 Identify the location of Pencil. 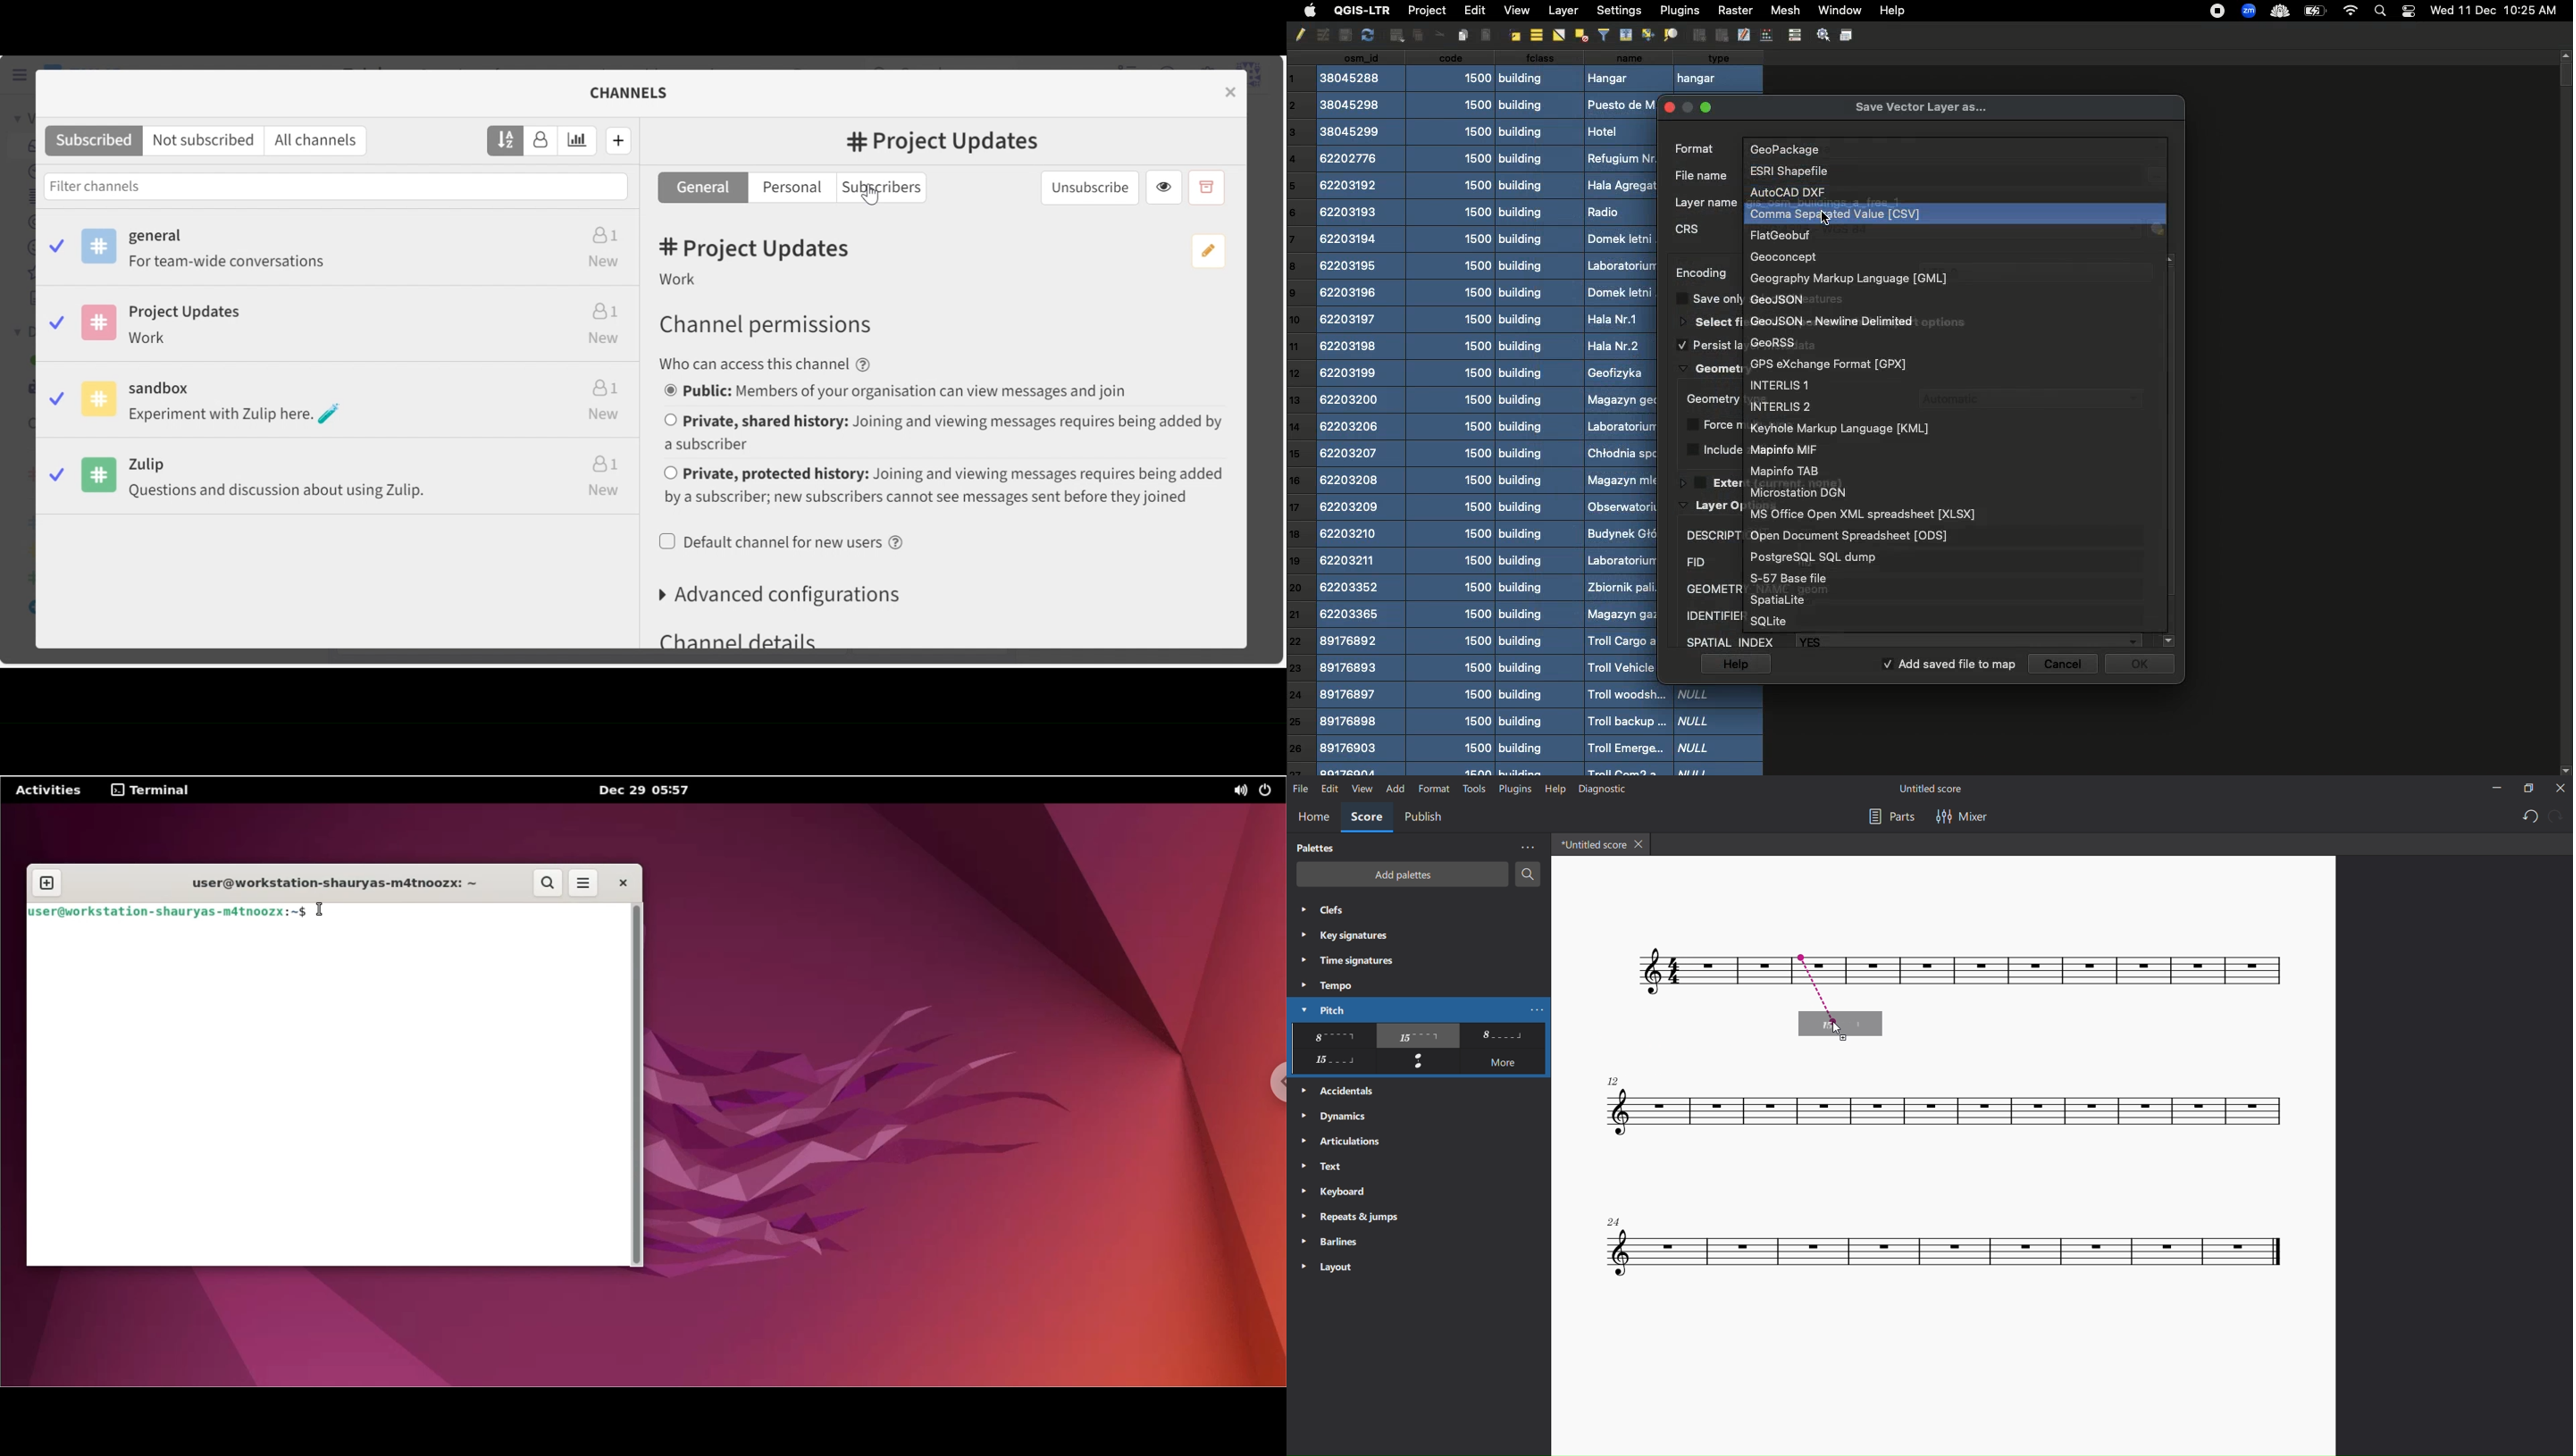
(1298, 35).